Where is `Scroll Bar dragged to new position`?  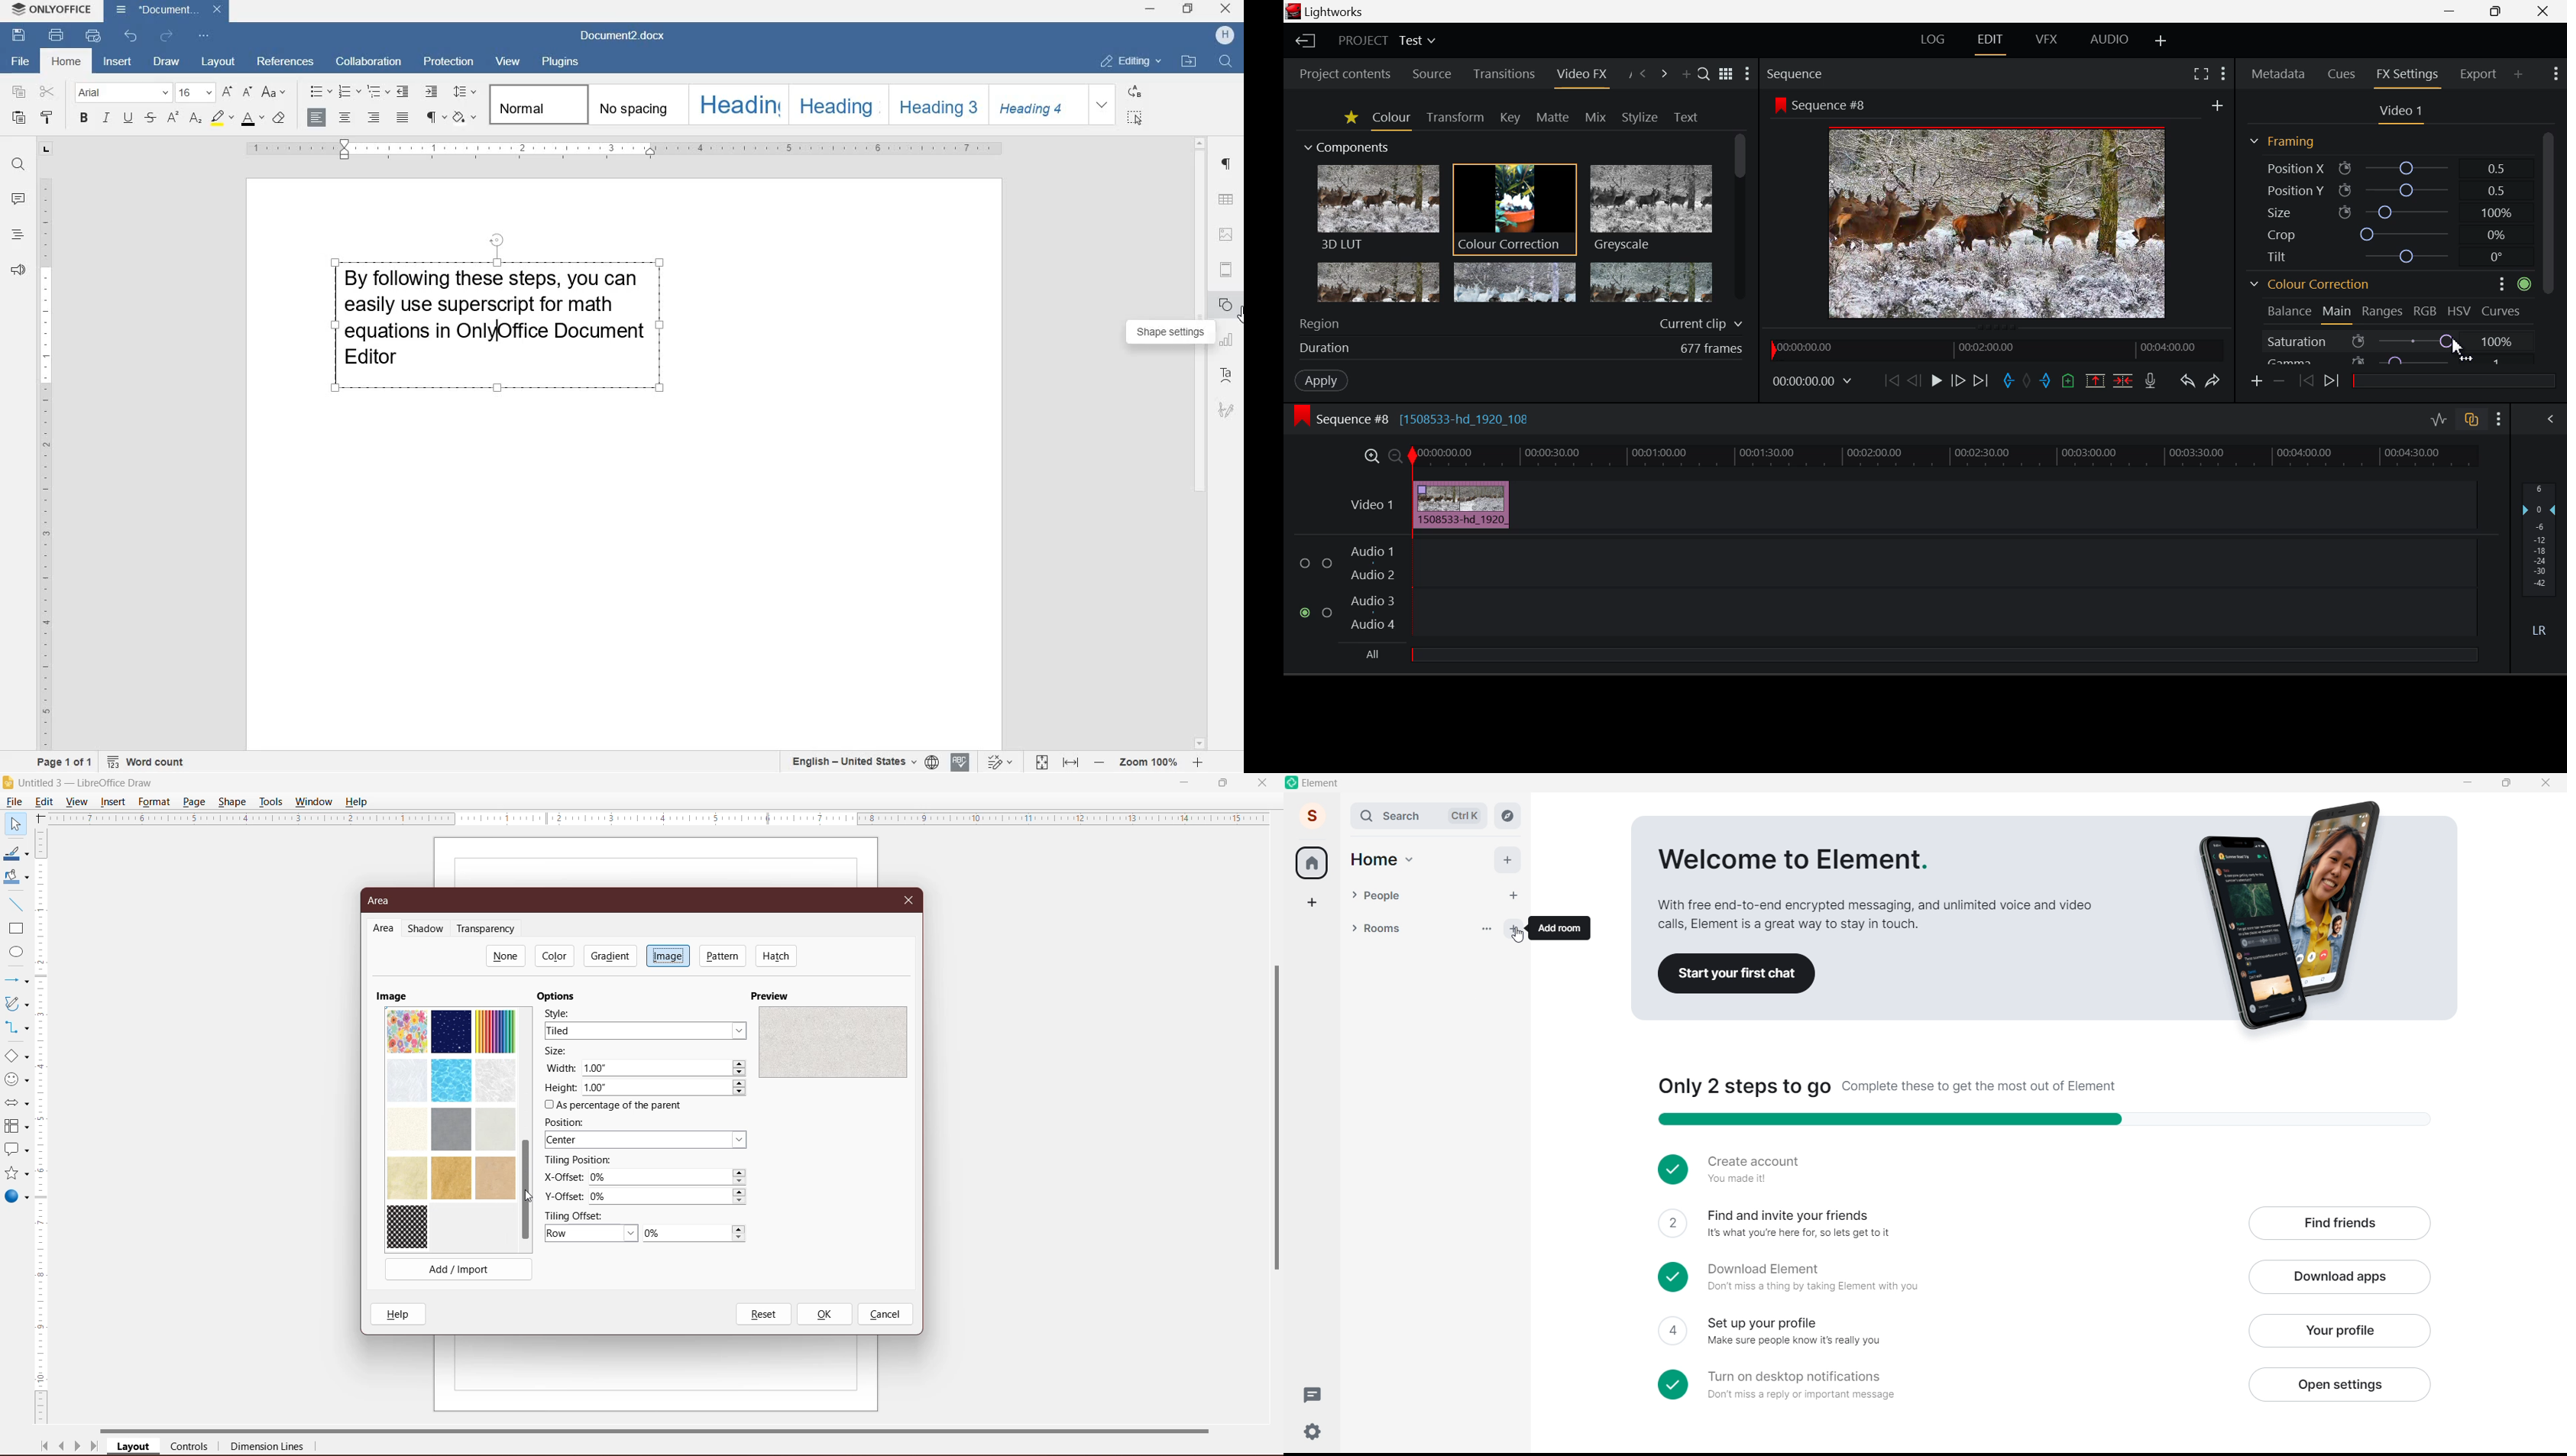
Scroll Bar dragged to new position is located at coordinates (525, 1191).